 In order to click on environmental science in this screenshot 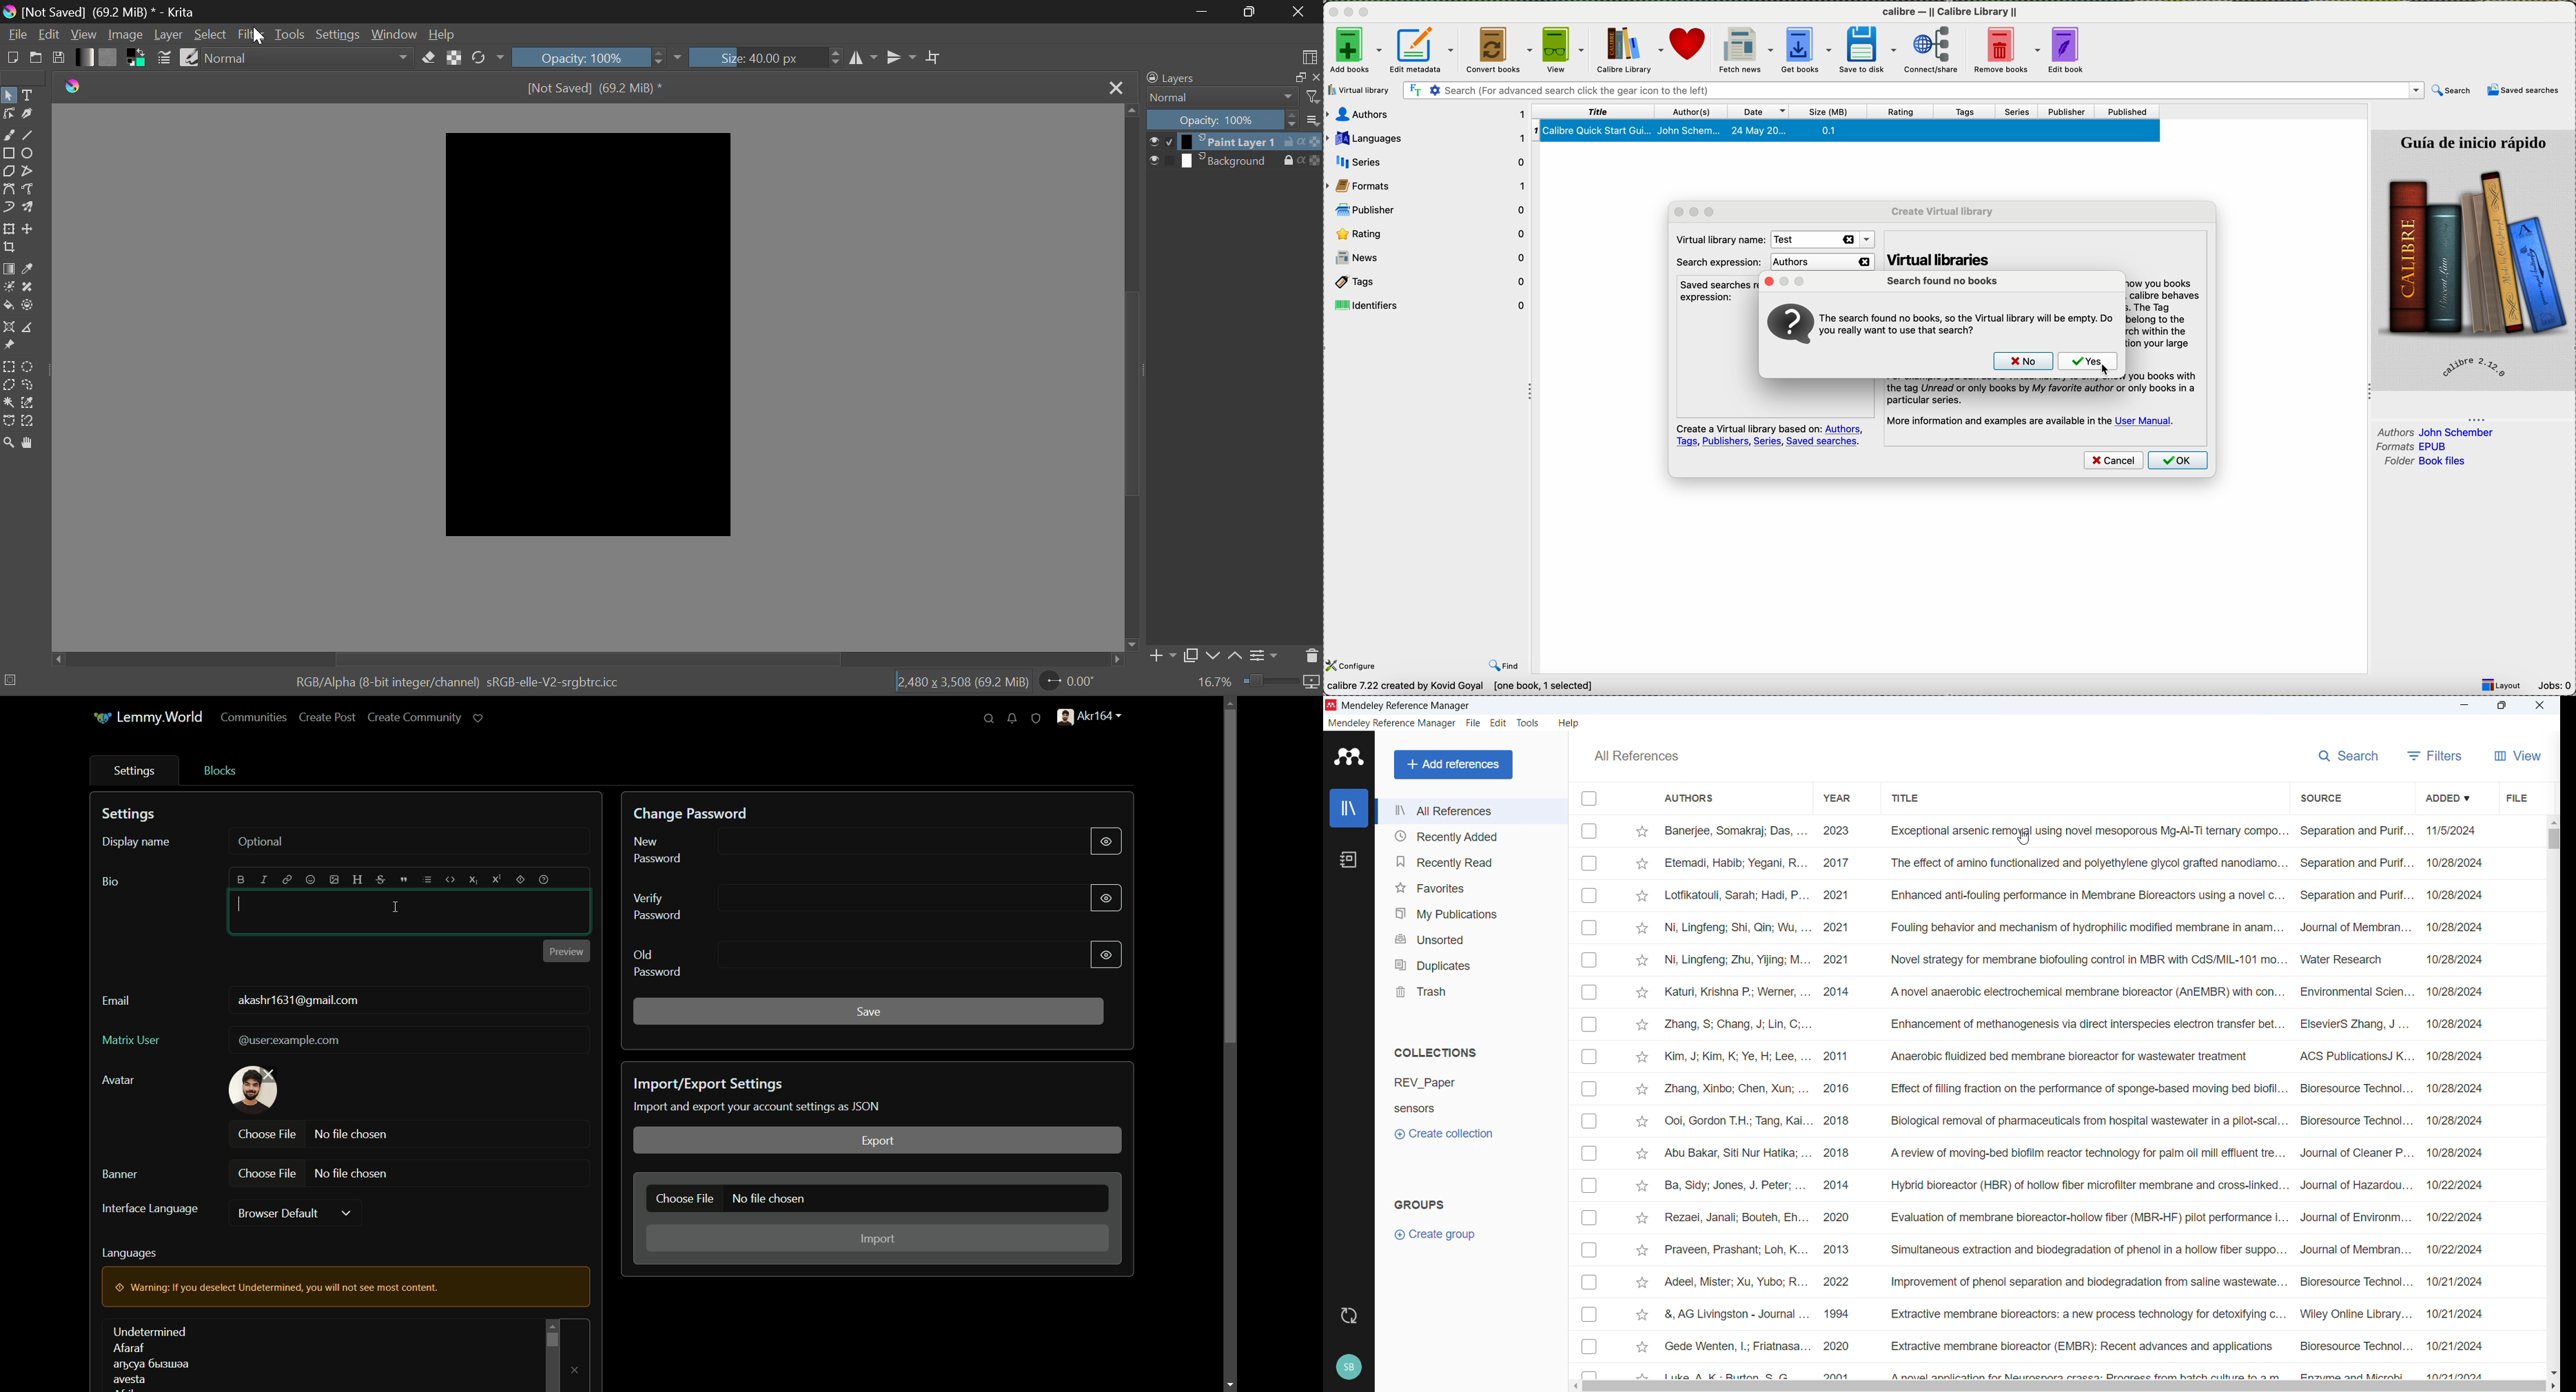, I will do `click(2354, 994)`.